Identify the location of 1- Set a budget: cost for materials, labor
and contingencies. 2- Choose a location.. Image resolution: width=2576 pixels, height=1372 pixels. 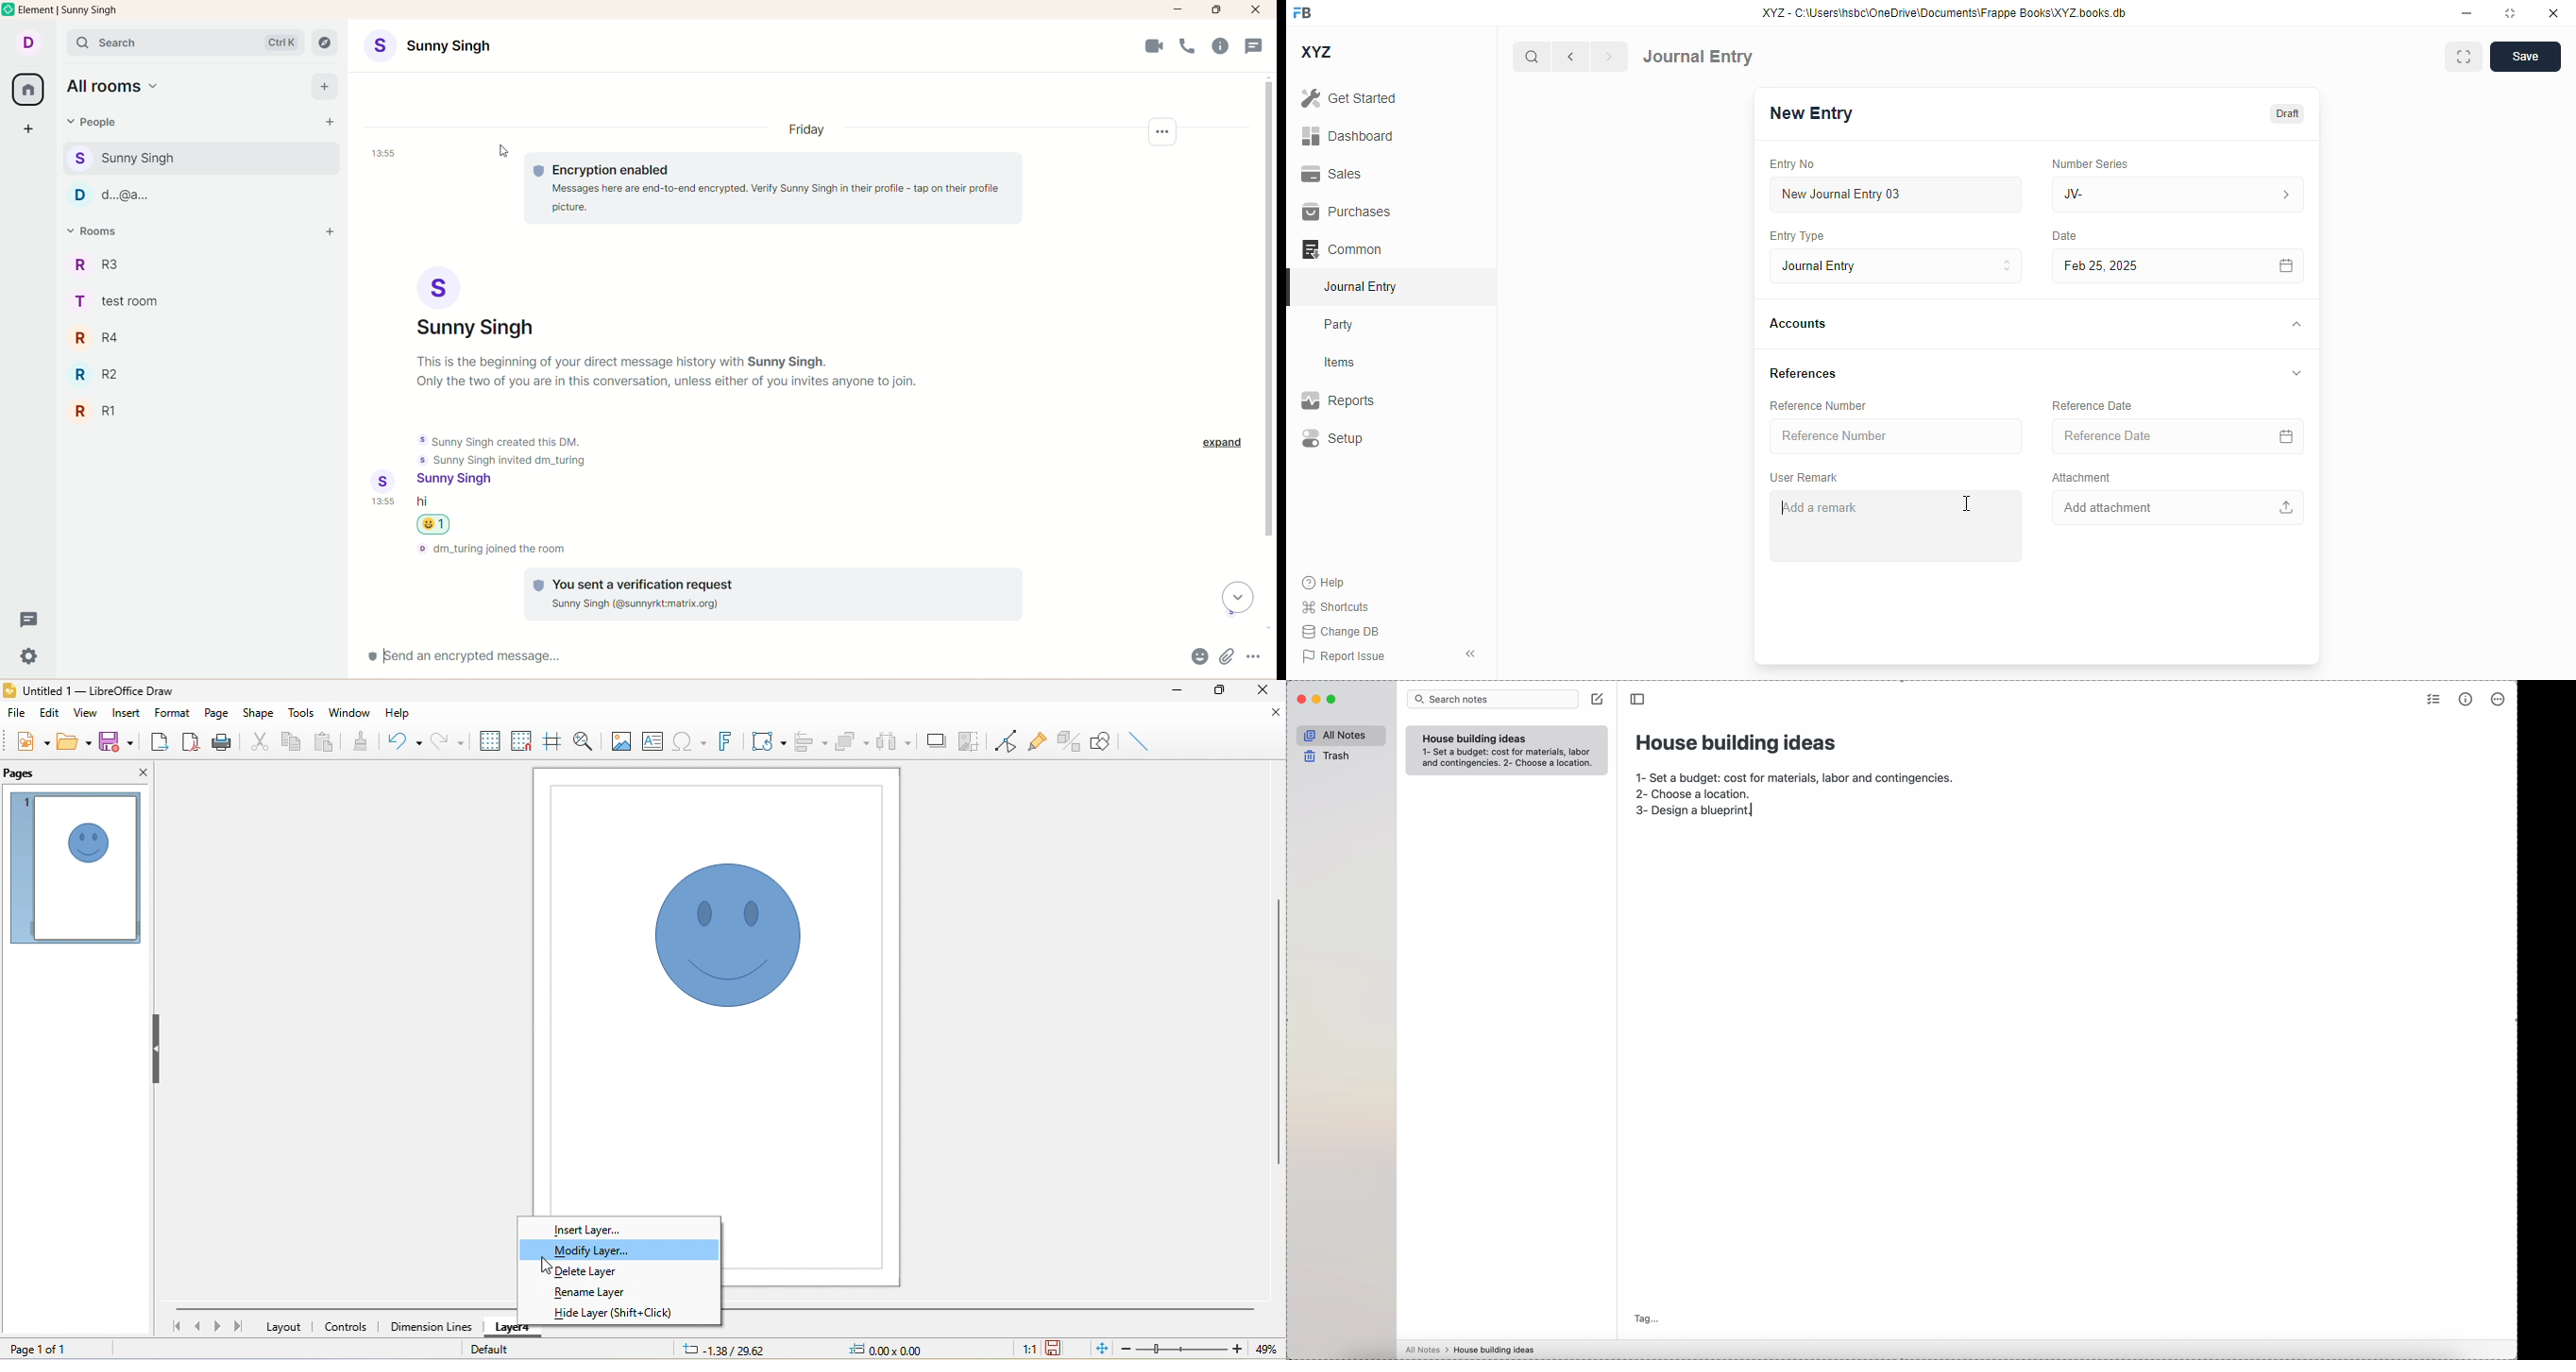
(1510, 760).